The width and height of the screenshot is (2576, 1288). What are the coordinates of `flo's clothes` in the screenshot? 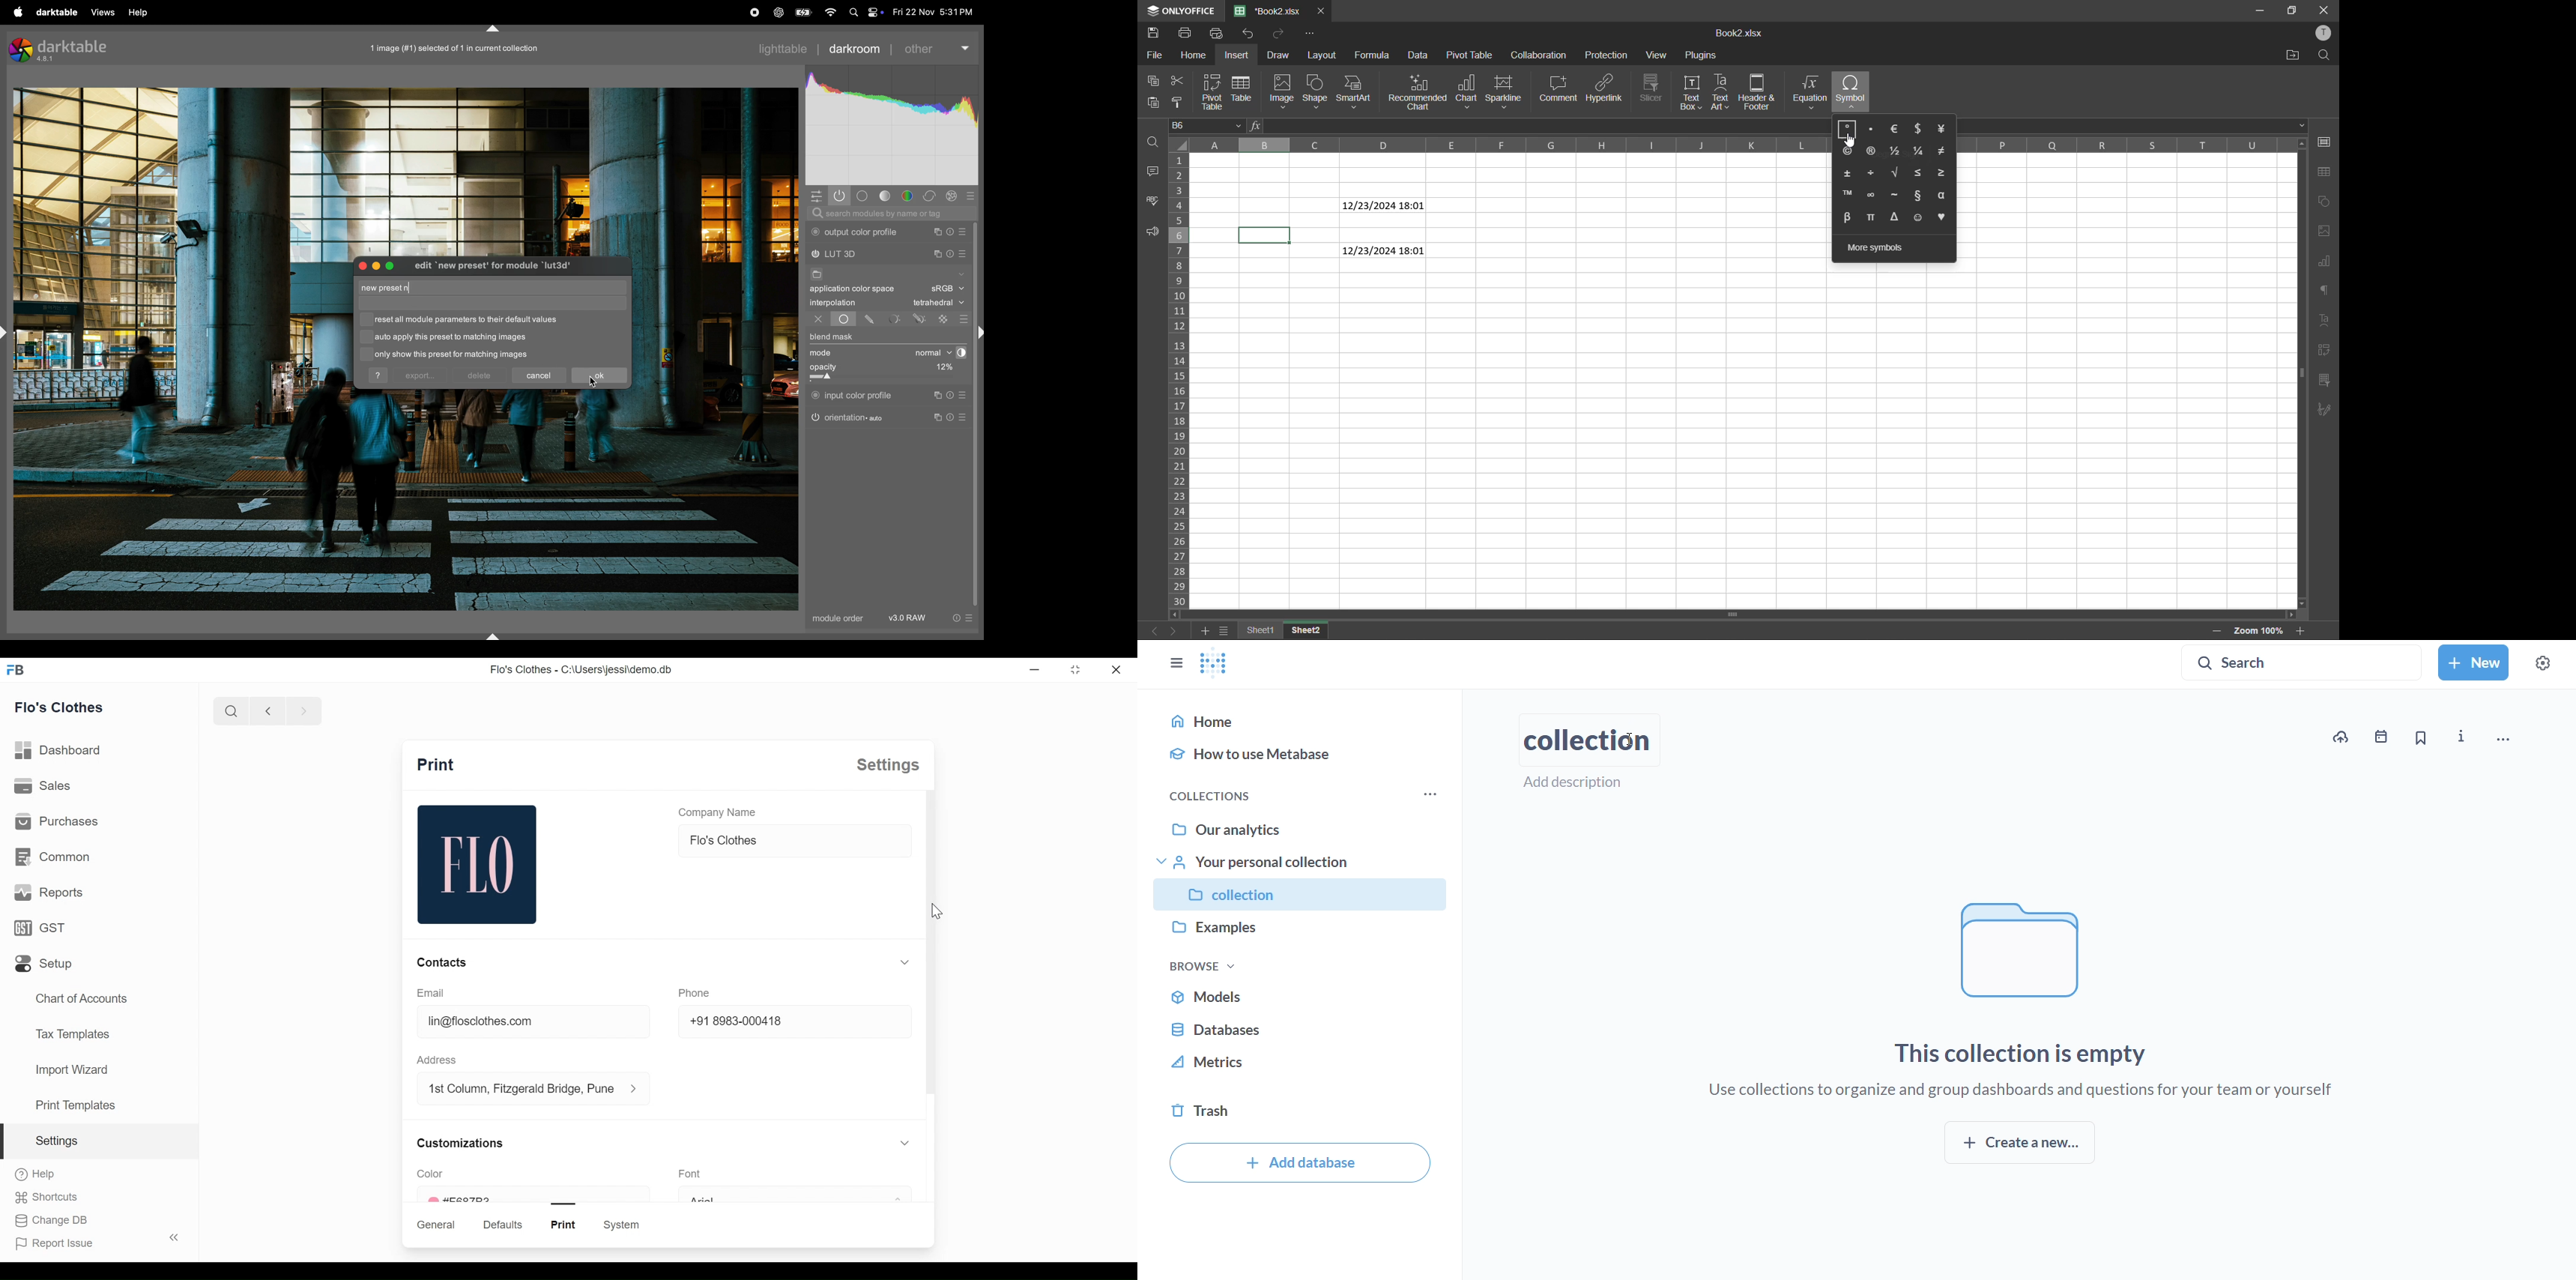 It's located at (798, 841).